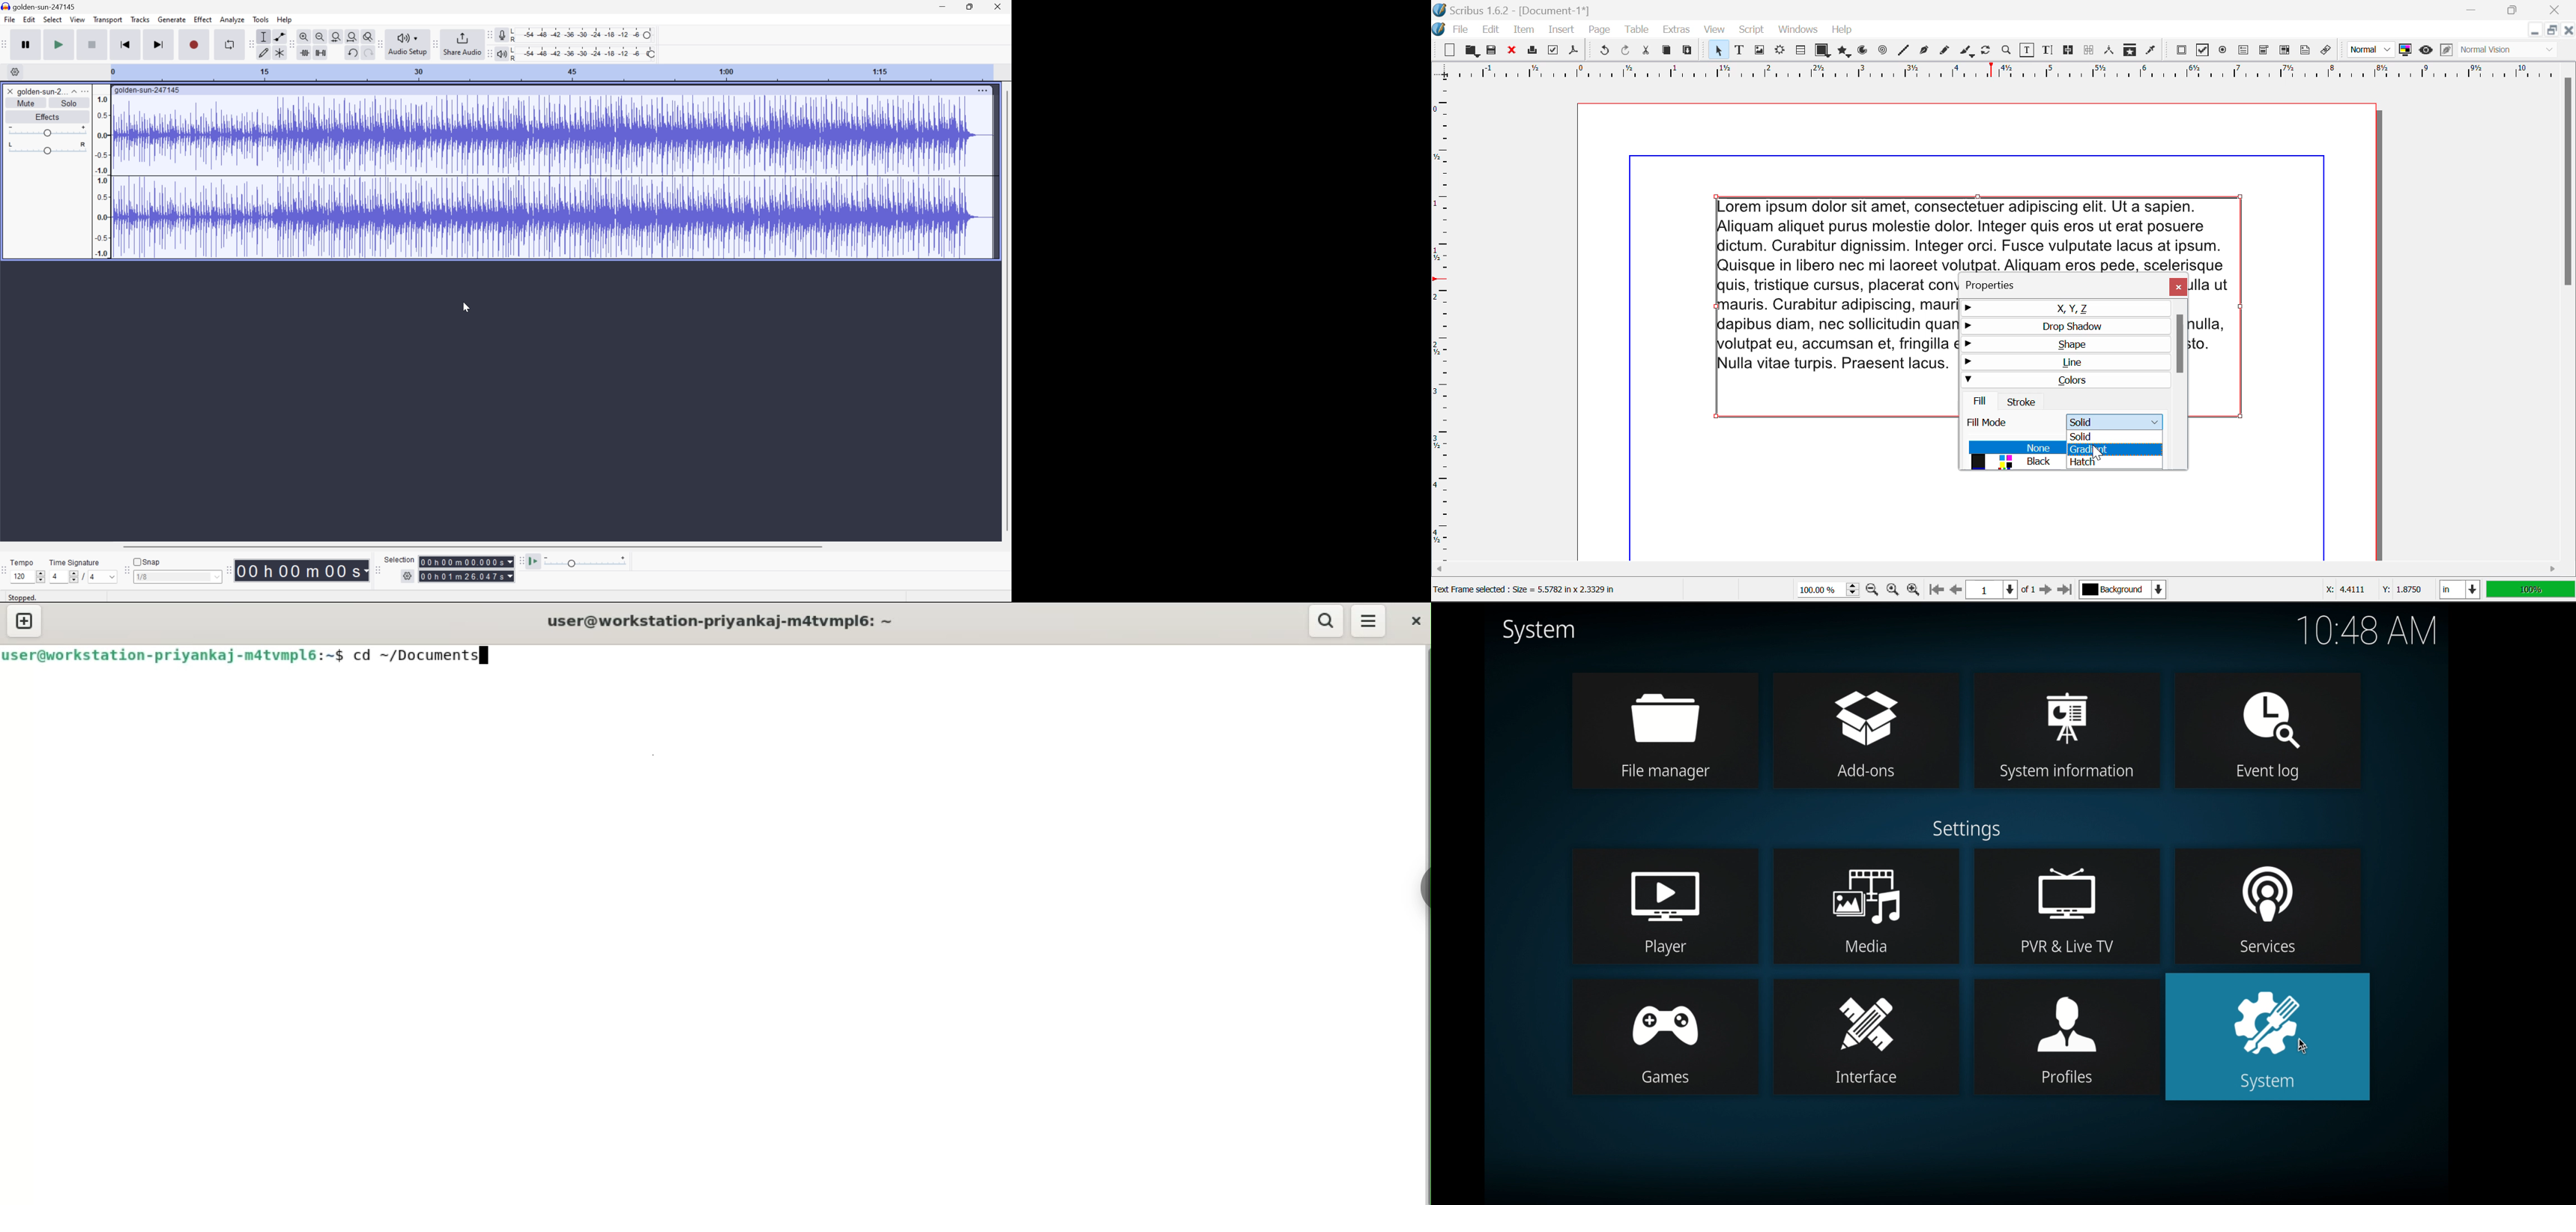 This screenshot has width=2576, height=1232. Describe the element at coordinates (1914, 591) in the screenshot. I see `Zoom In` at that location.